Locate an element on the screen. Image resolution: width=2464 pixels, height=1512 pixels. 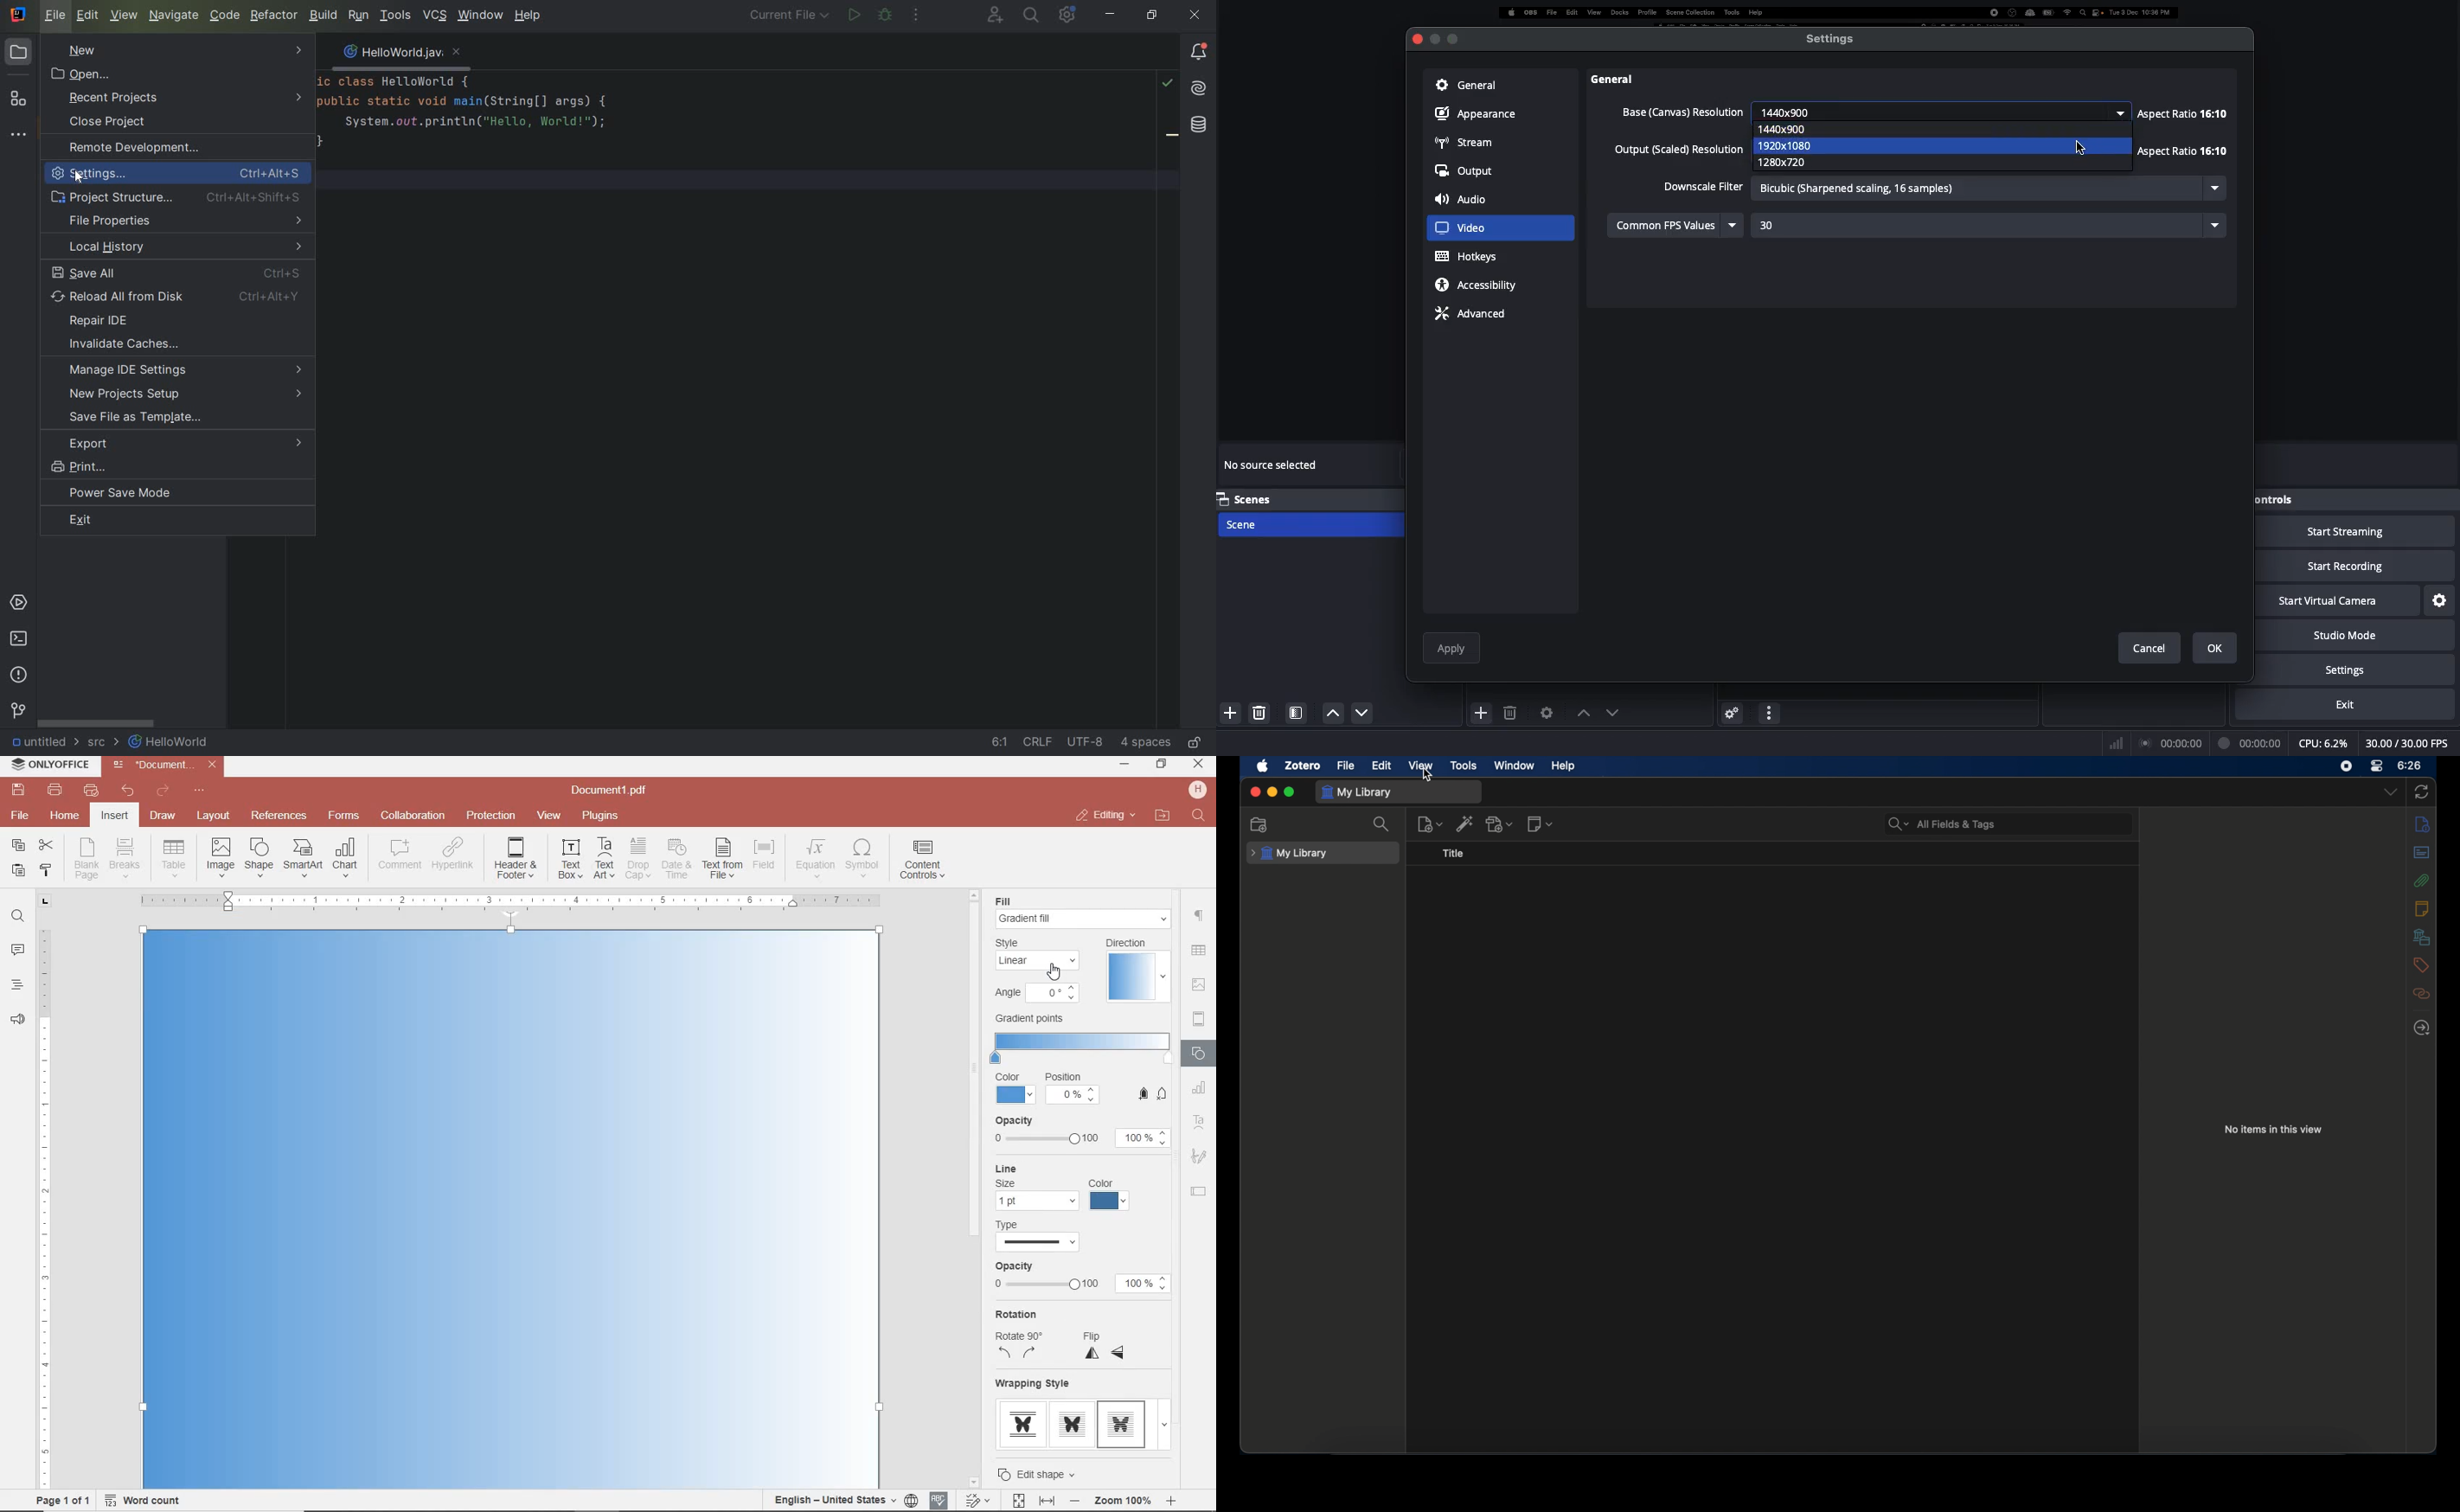
 is located at coordinates (970, 1304).